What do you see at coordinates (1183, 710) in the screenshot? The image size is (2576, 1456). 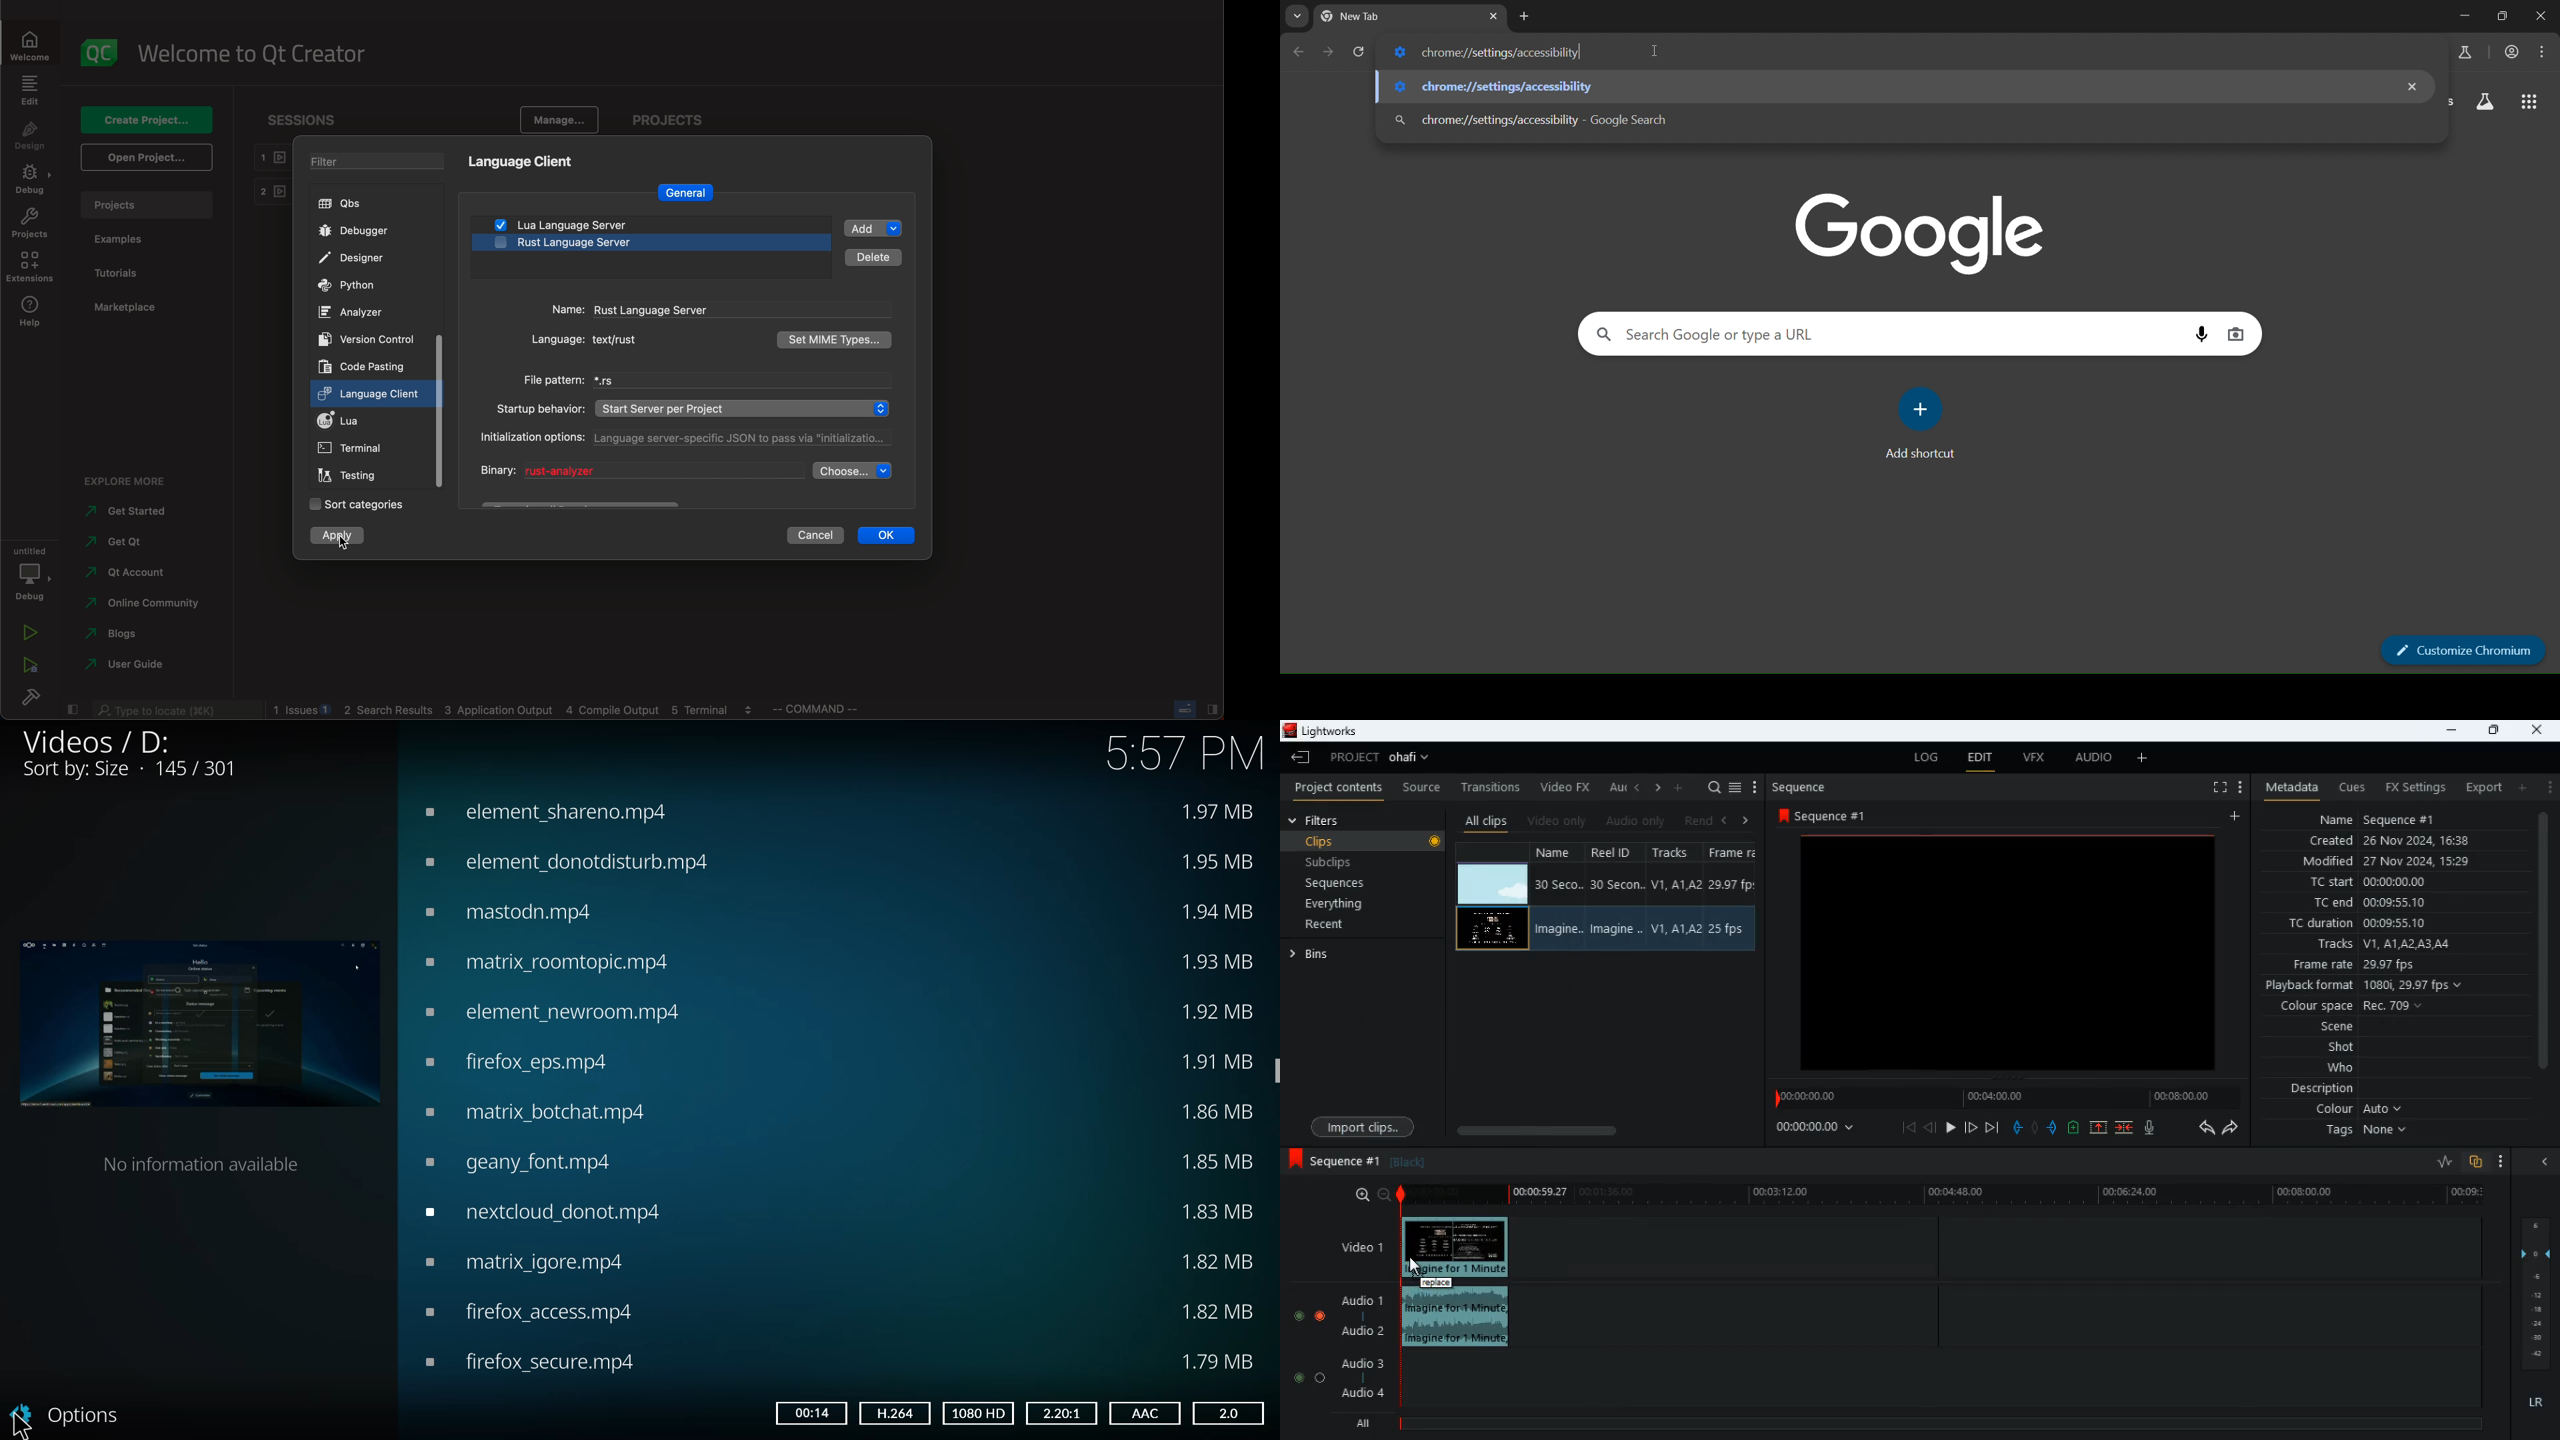 I see `close ` at bounding box center [1183, 710].